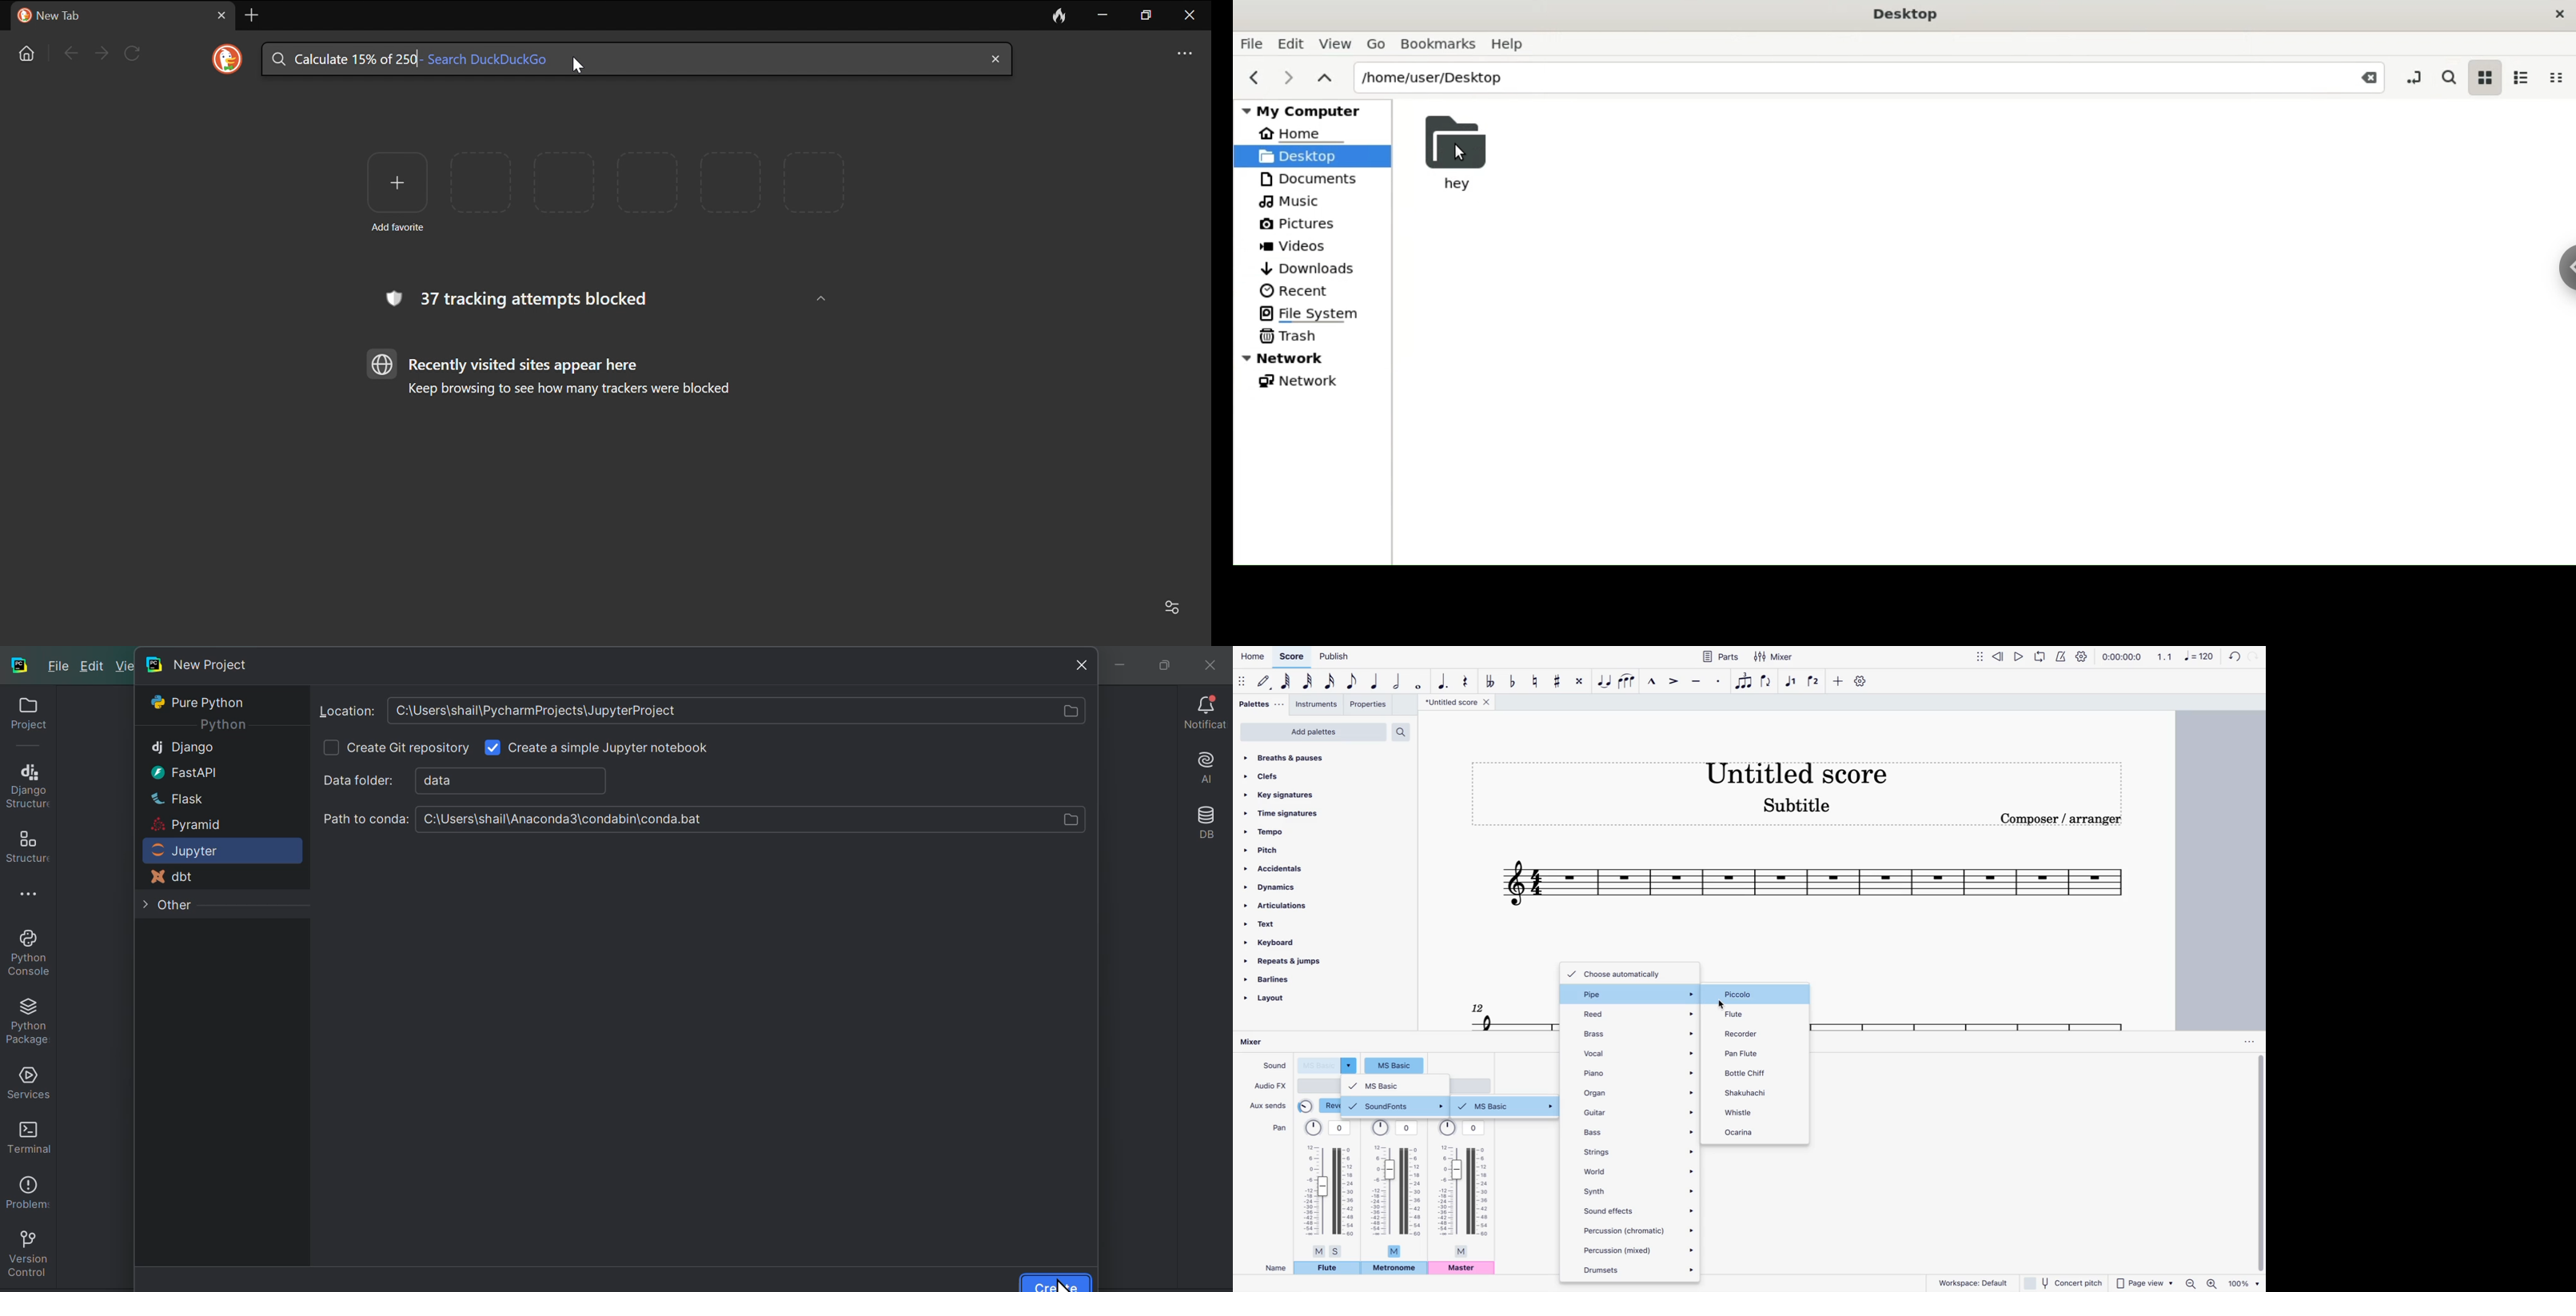  Describe the element at coordinates (1395, 1085) in the screenshot. I see `msbasic ` at that location.